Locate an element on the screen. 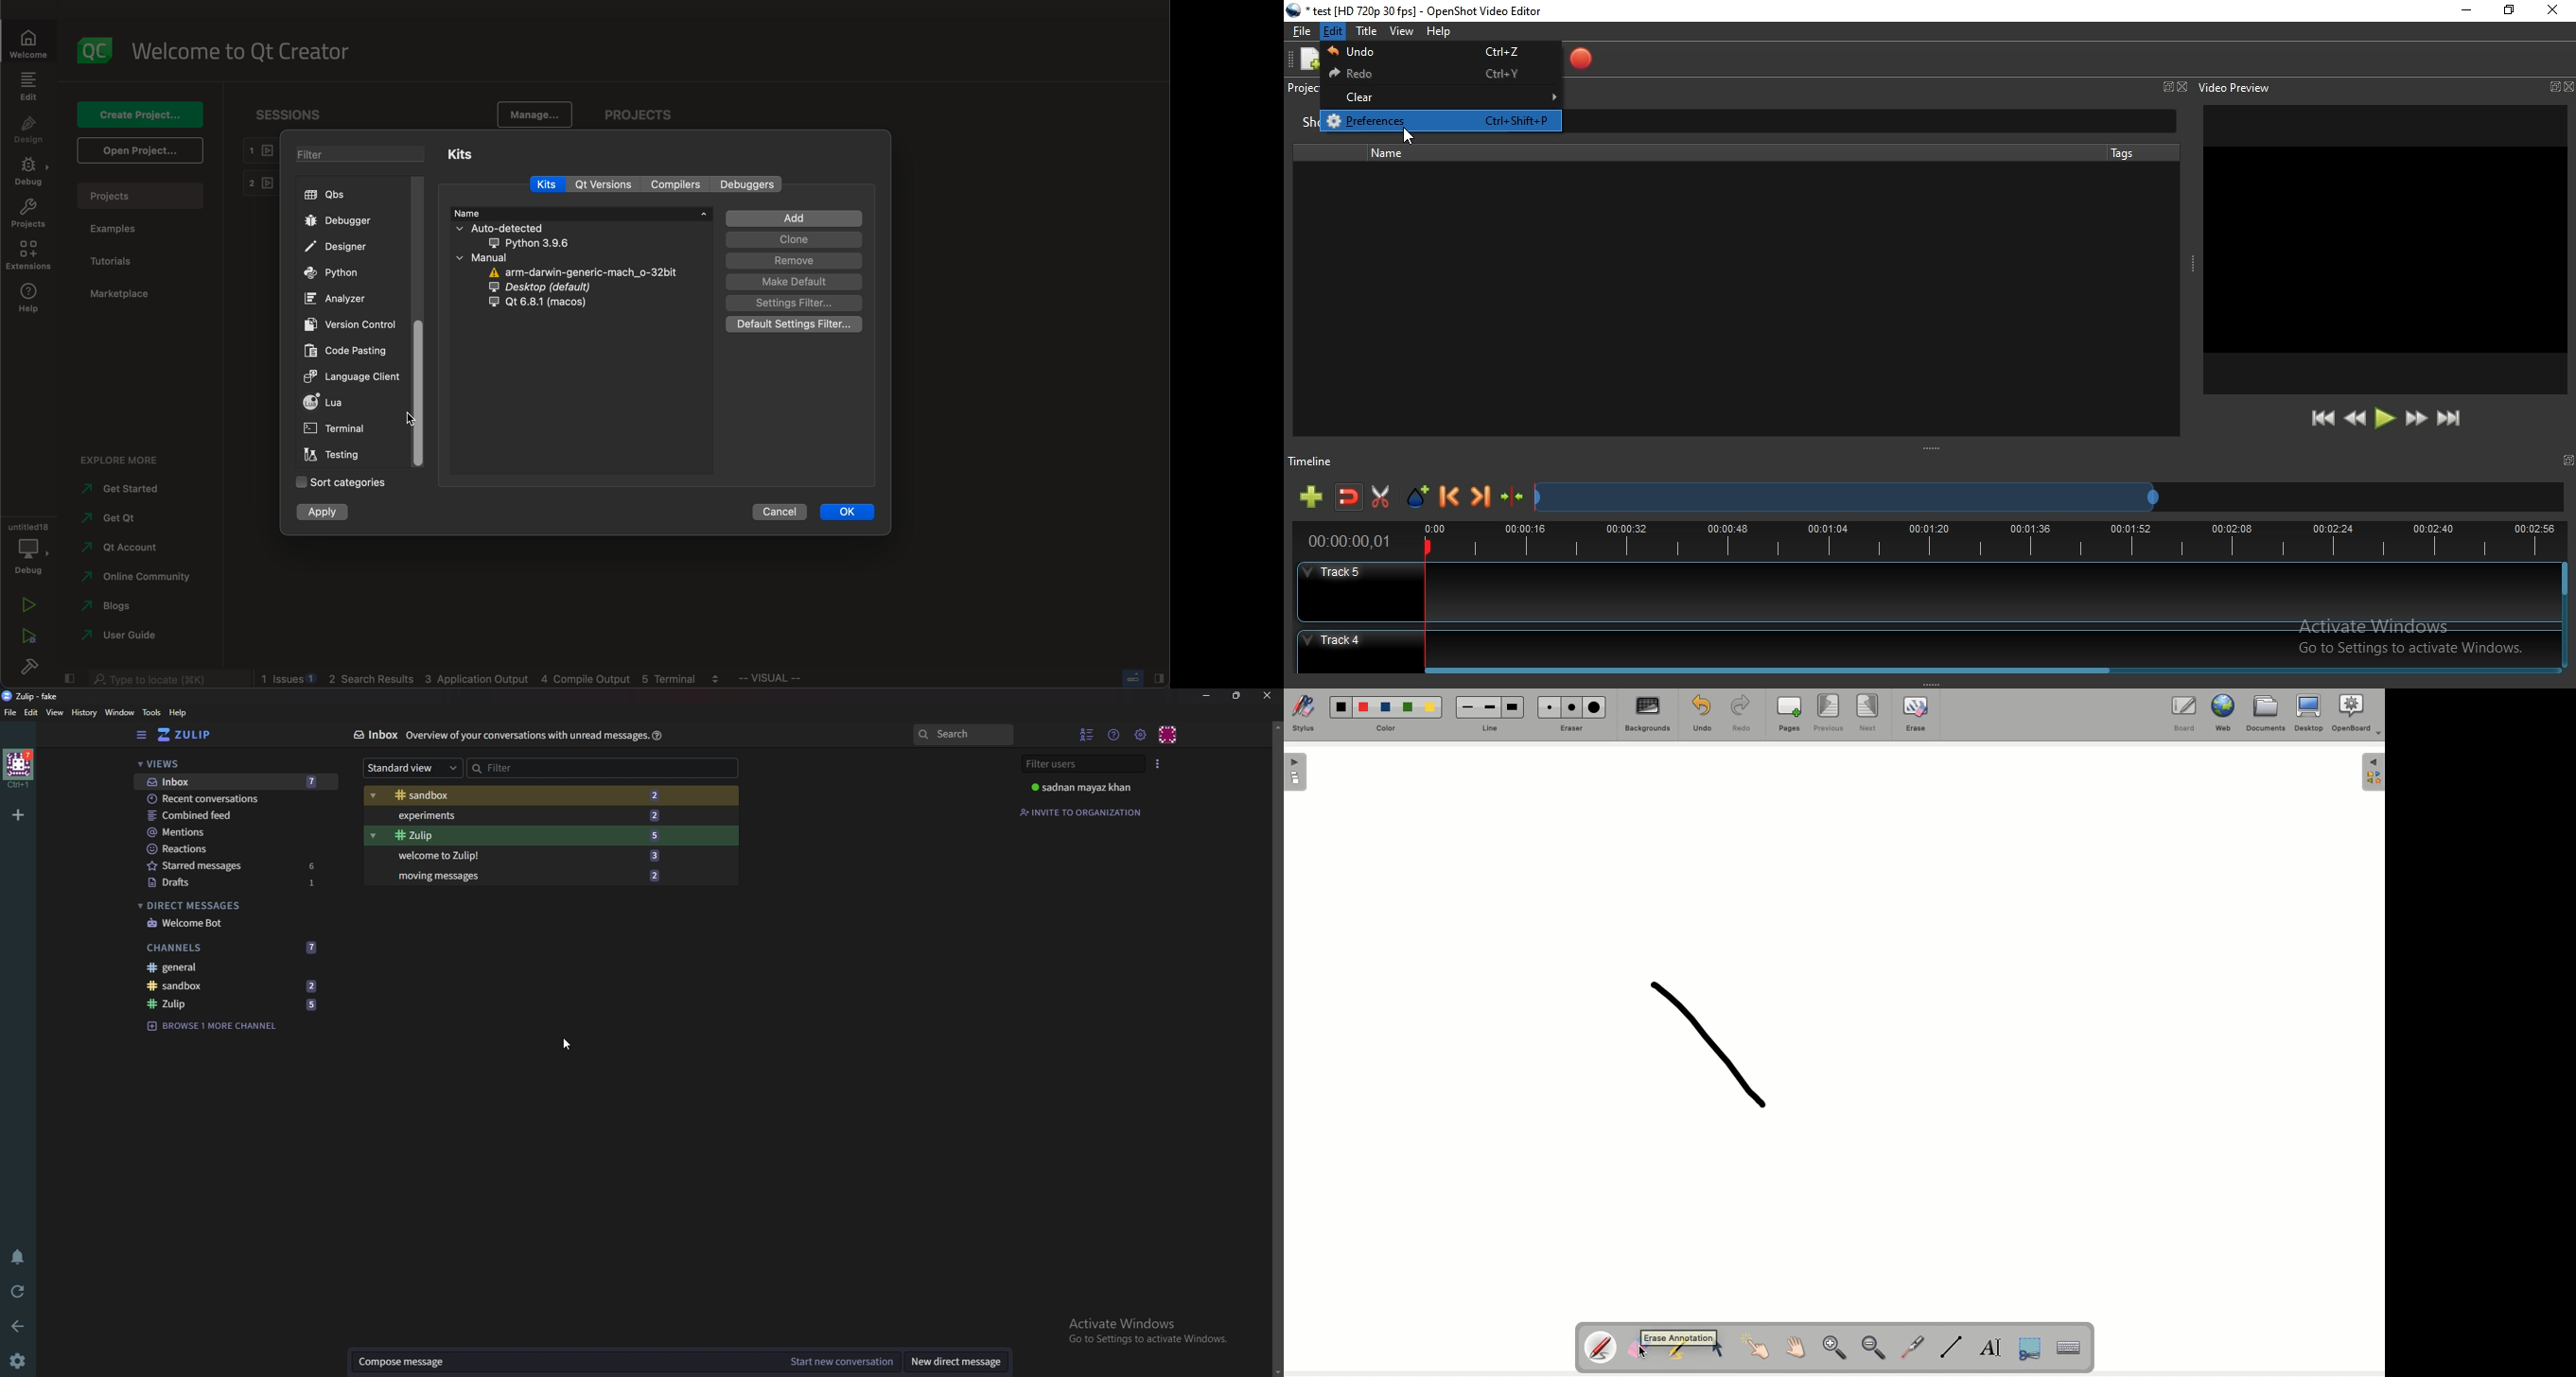  Small is located at coordinates (1550, 707).